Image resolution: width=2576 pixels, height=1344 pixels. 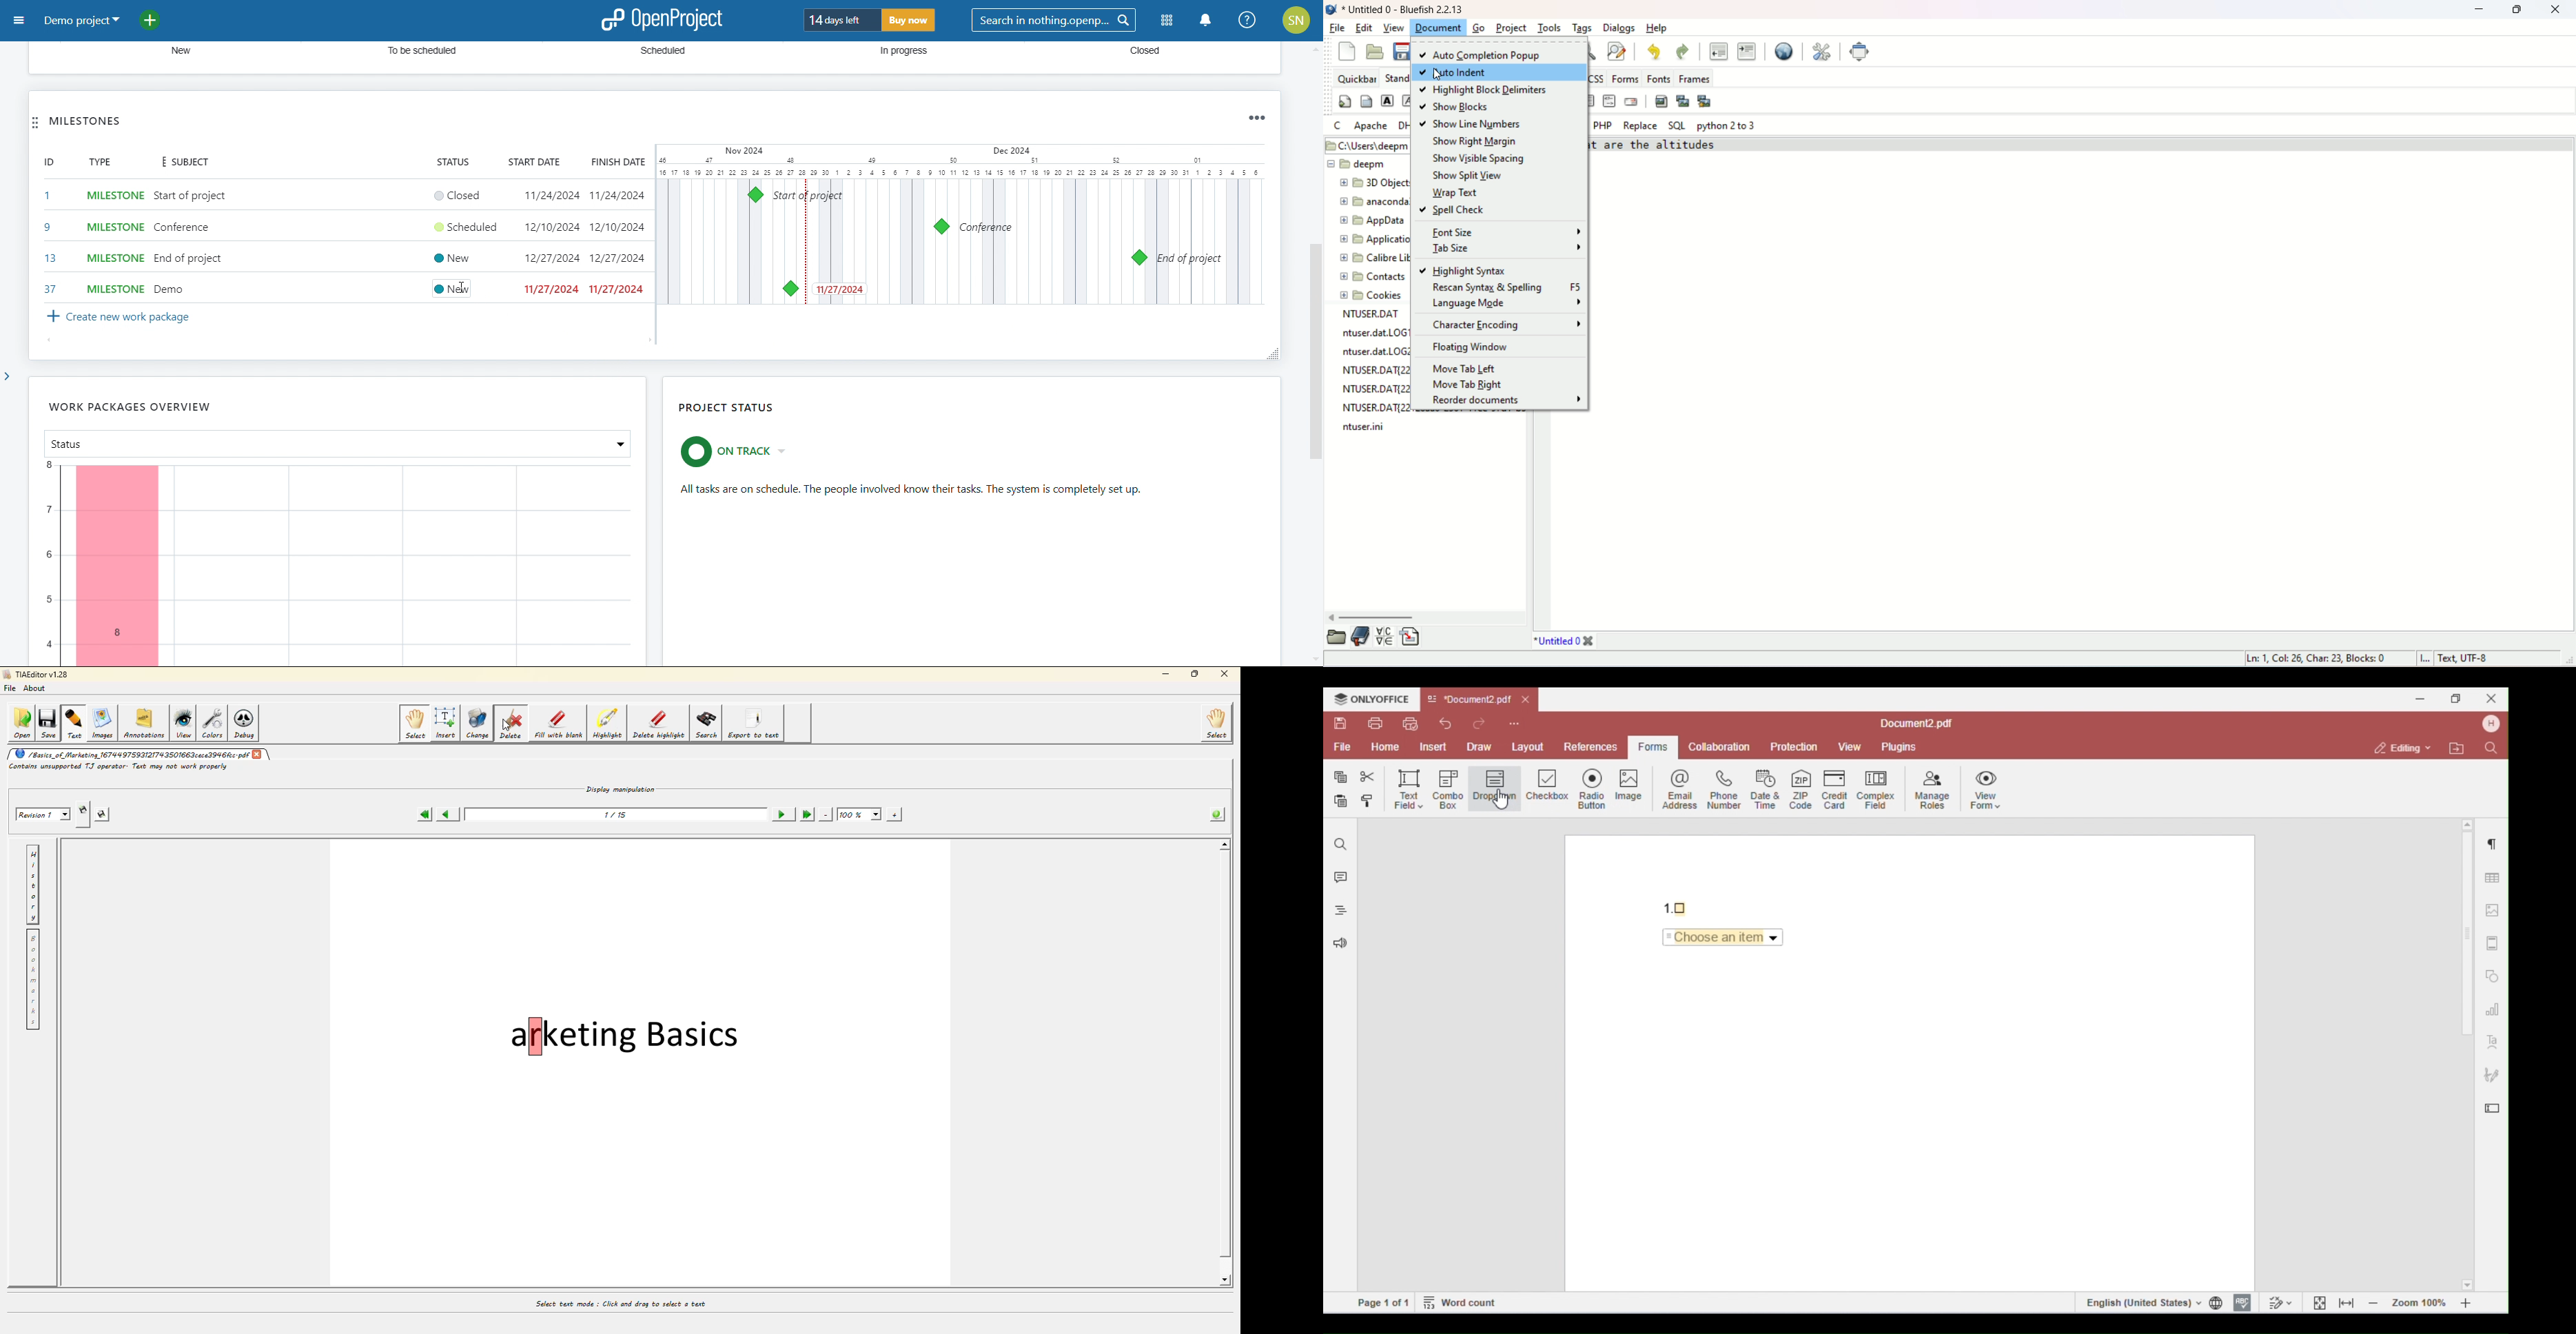 I want to click on modules, so click(x=1167, y=21).